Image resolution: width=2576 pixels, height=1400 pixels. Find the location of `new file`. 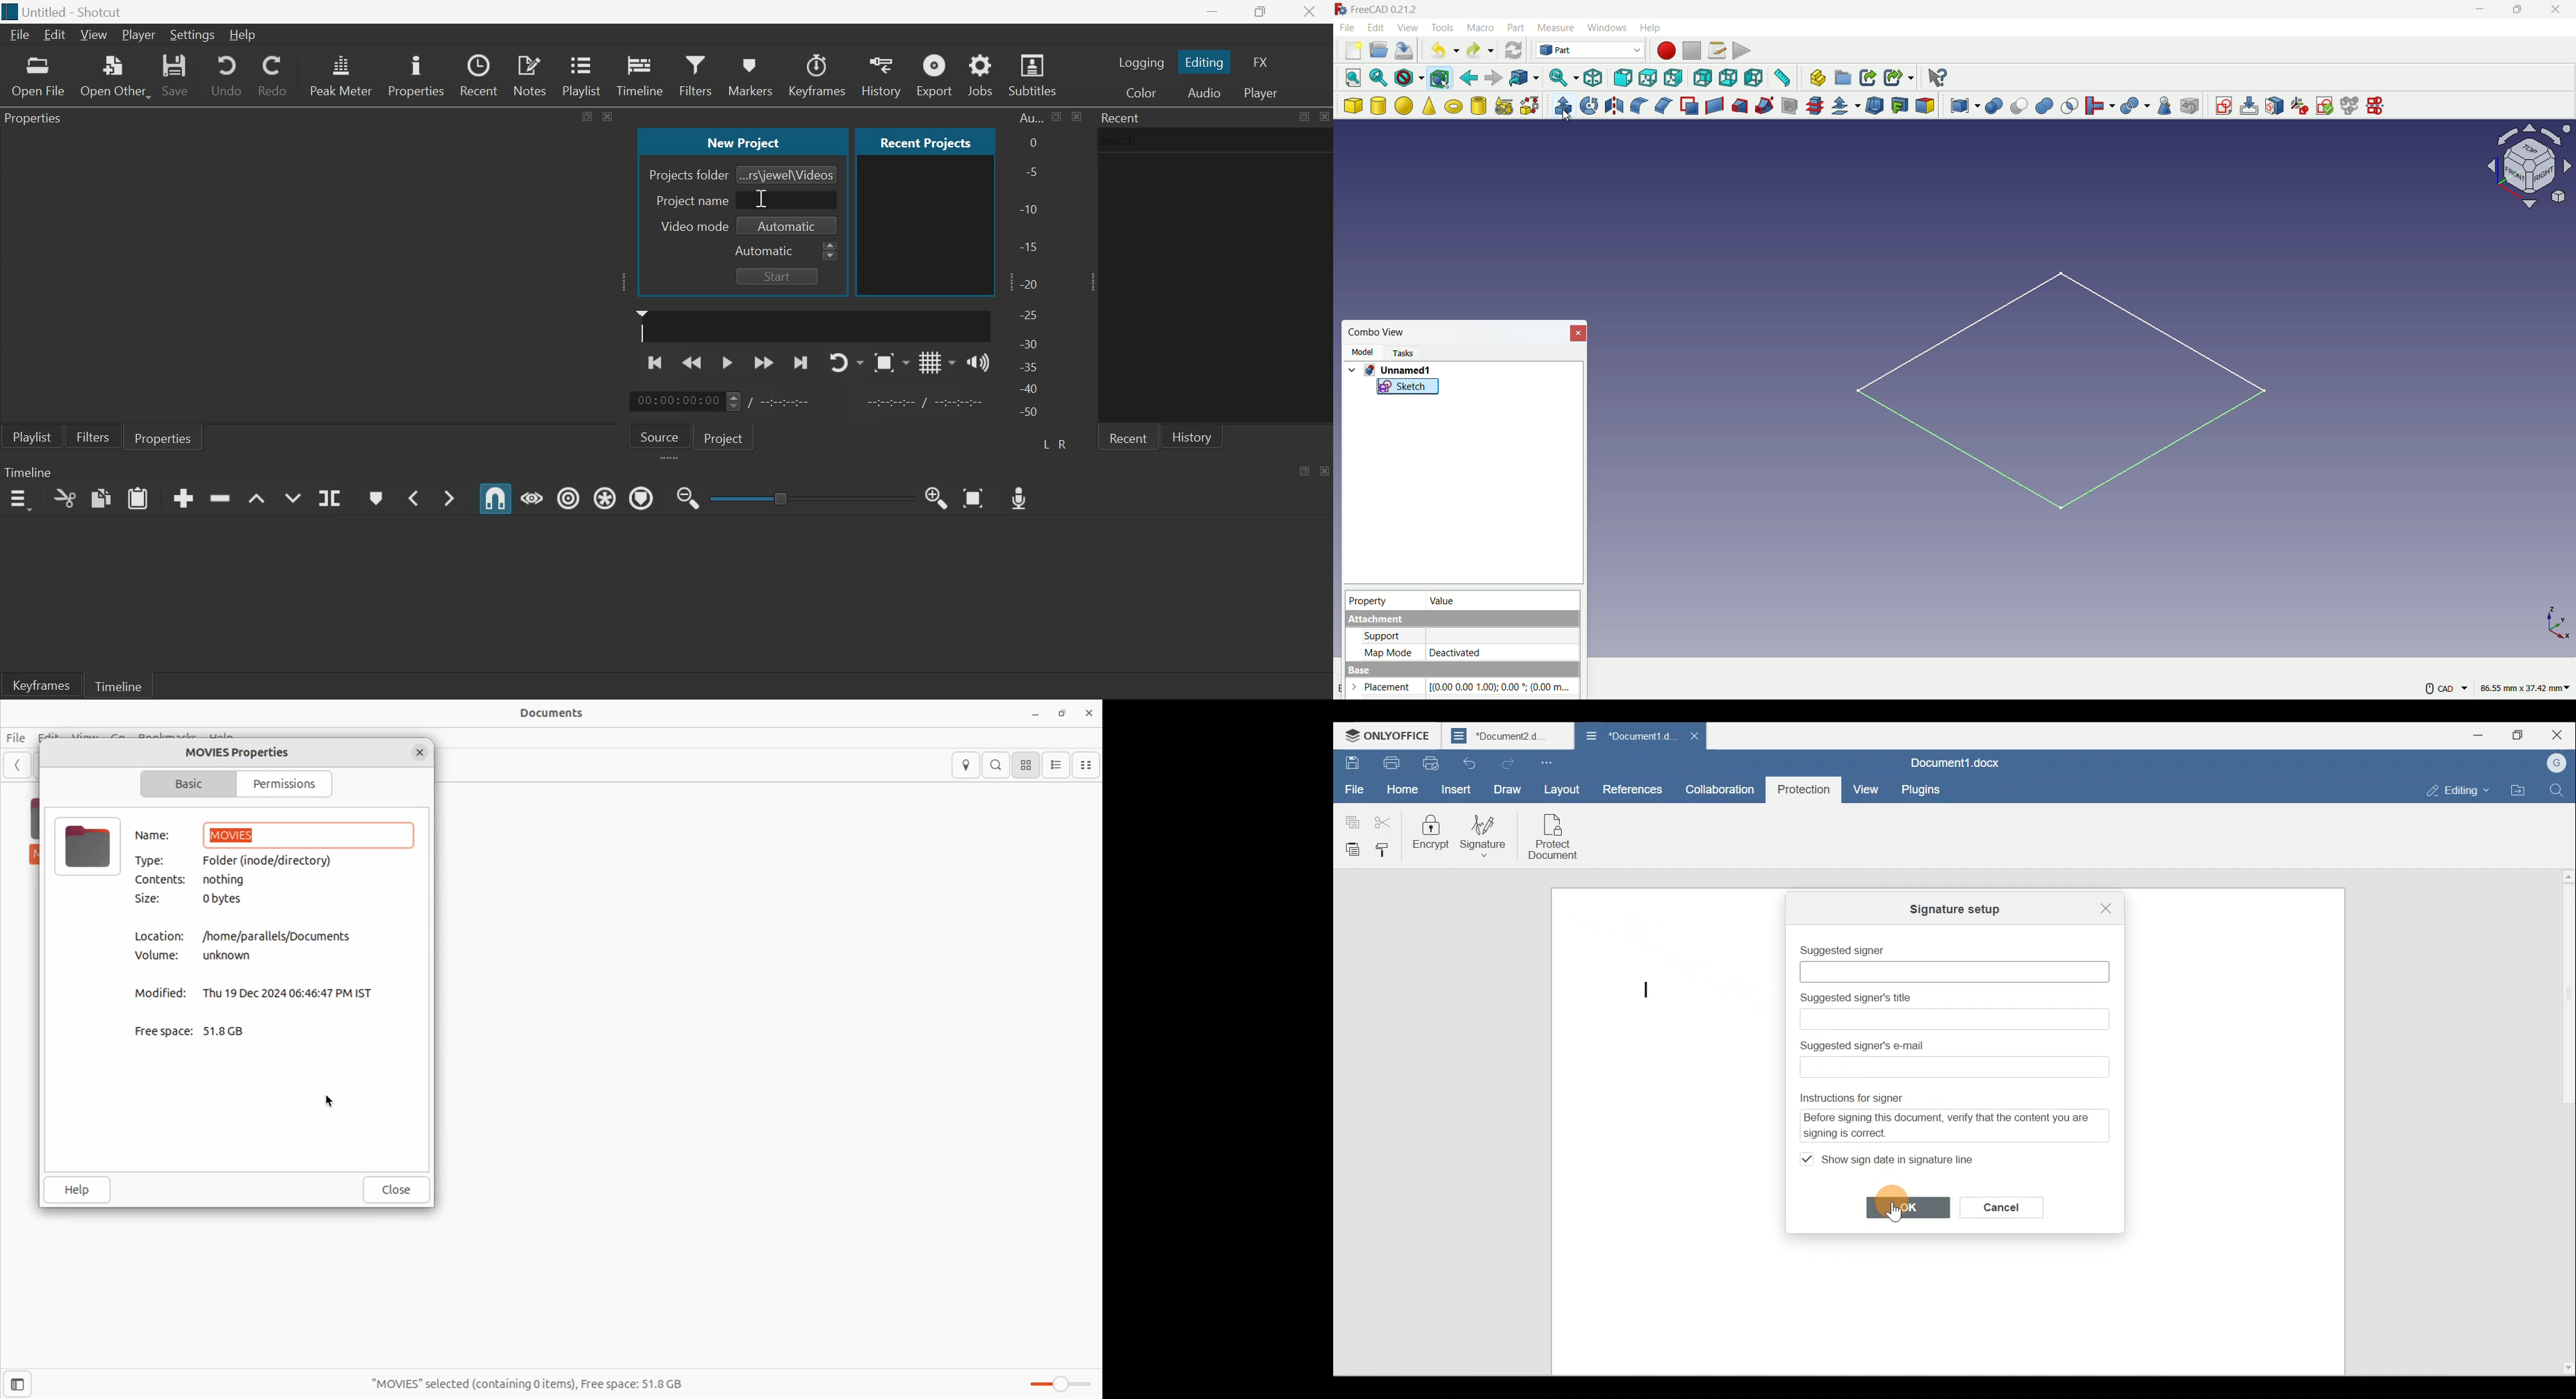

new file is located at coordinates (1353, 51).